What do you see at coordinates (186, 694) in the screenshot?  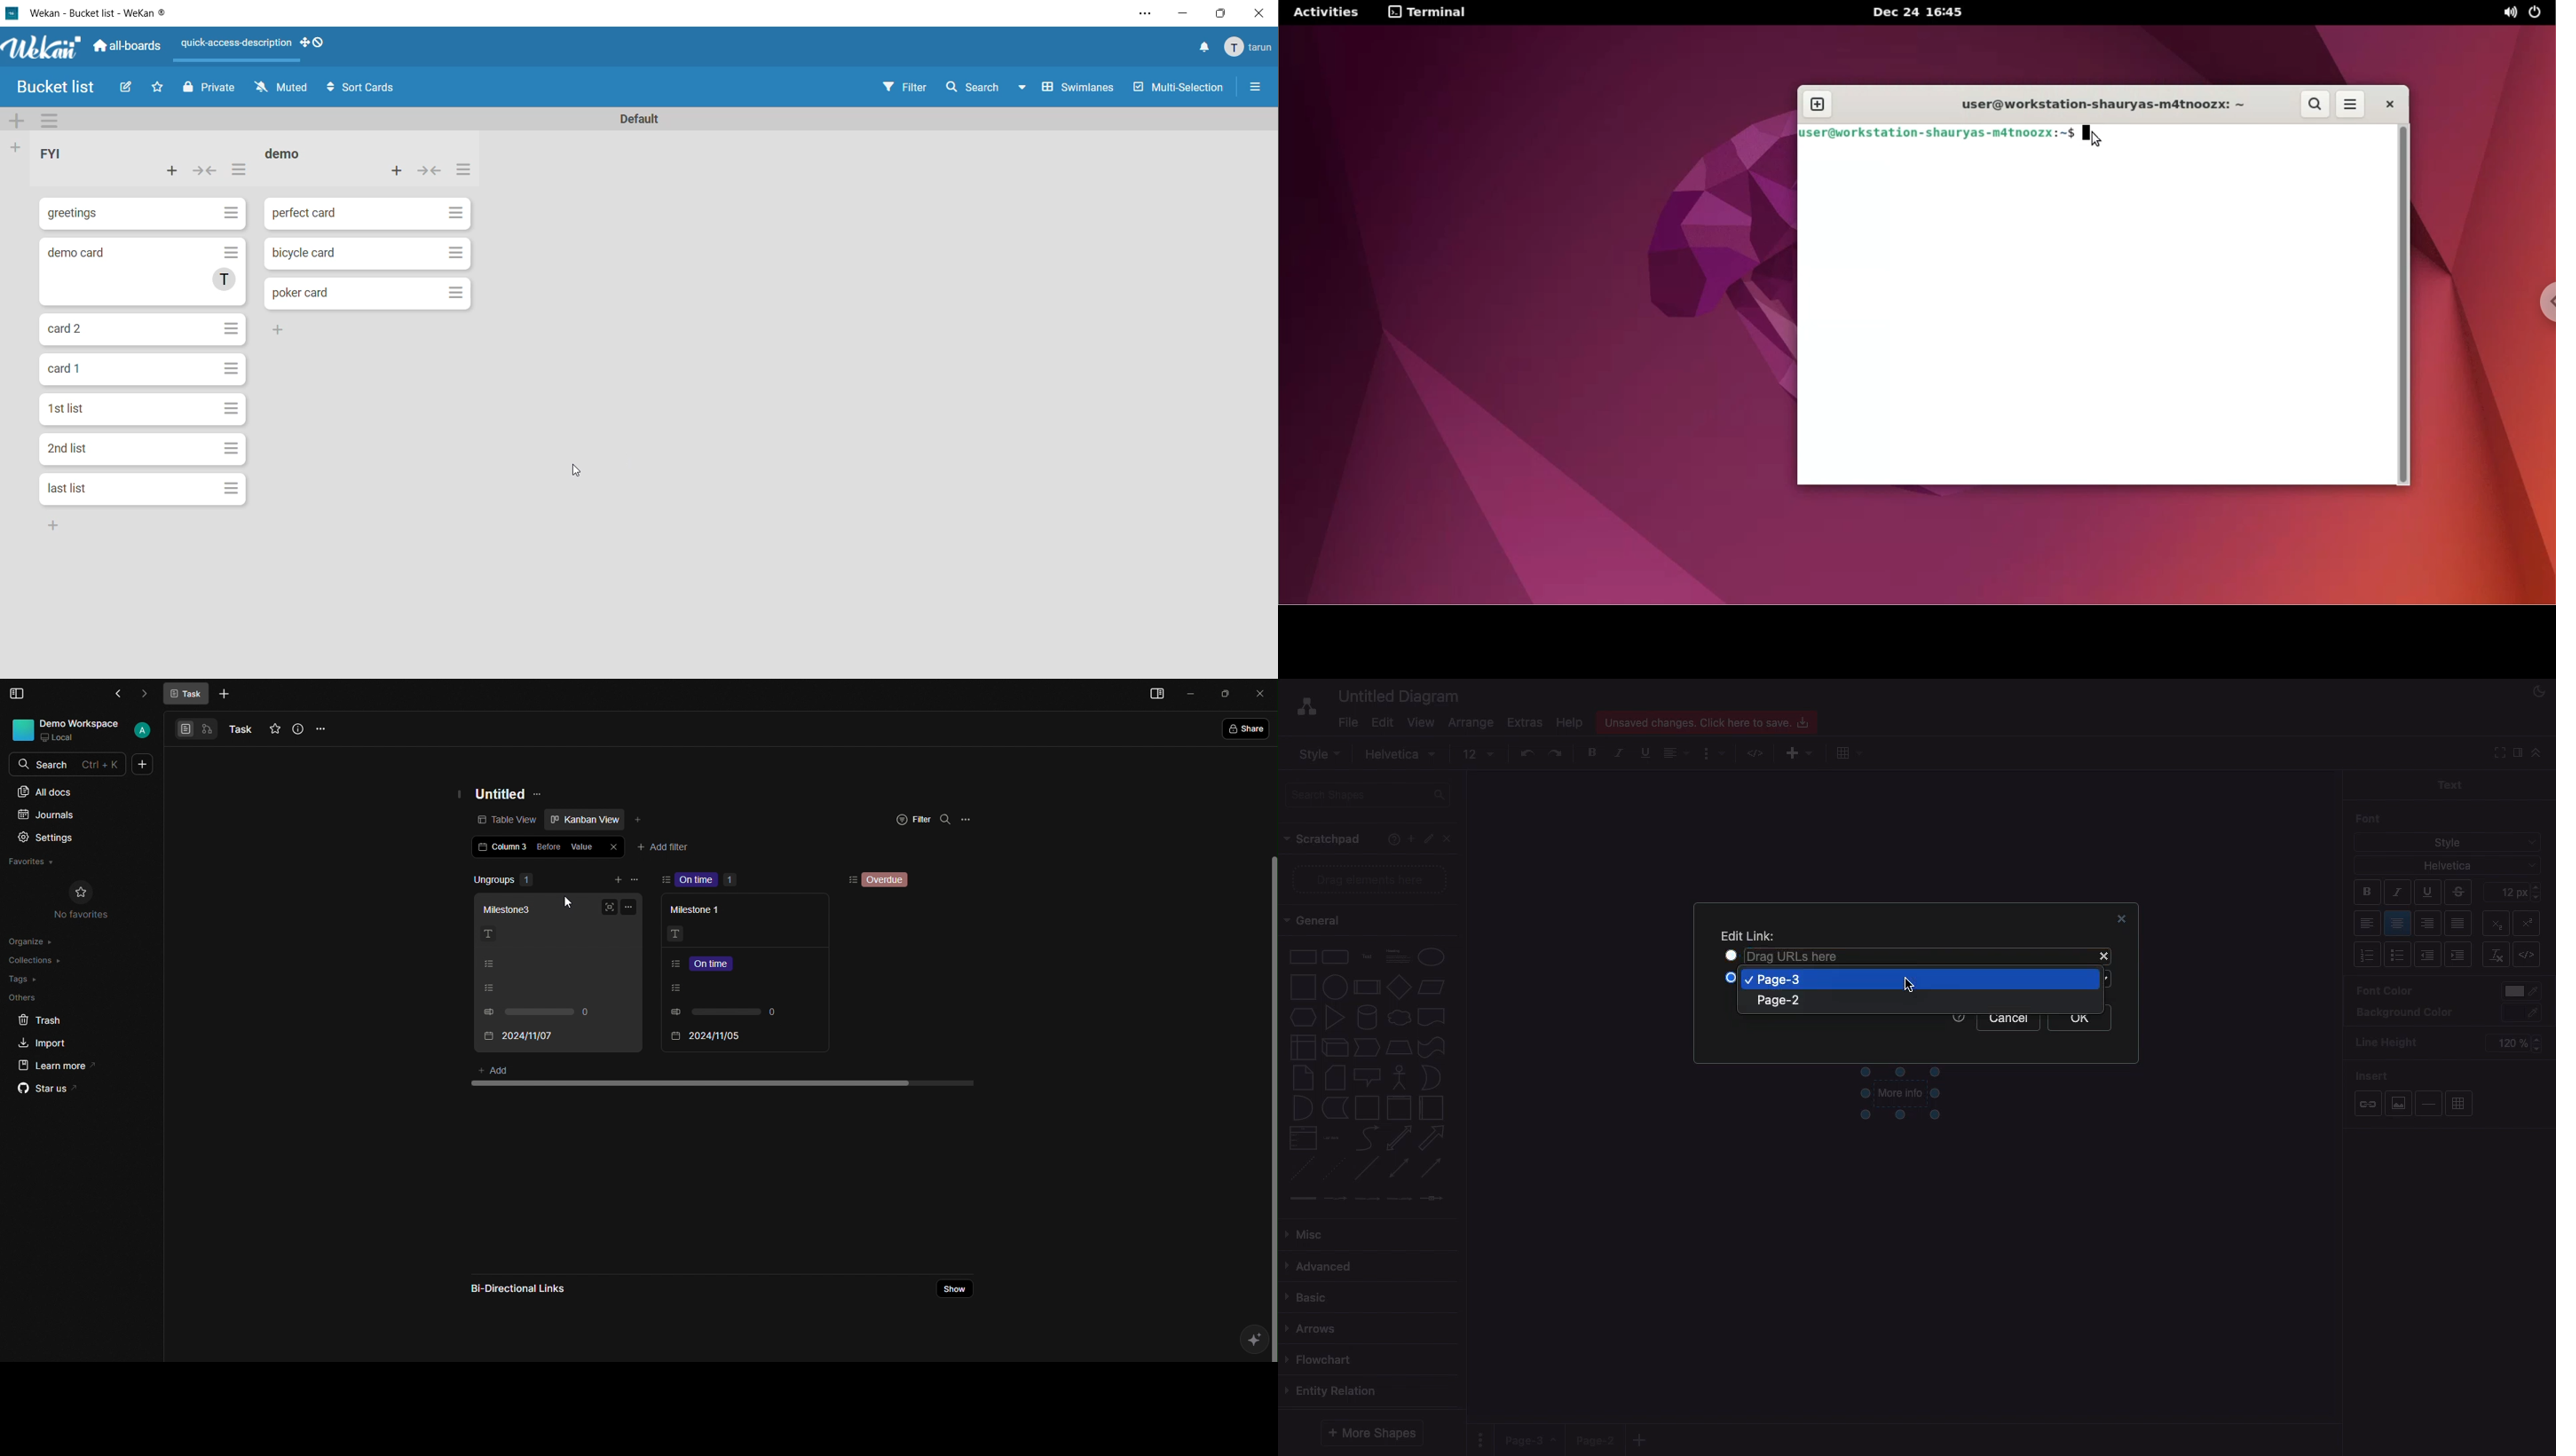 I see `Task` at bounding box center [186, 694].